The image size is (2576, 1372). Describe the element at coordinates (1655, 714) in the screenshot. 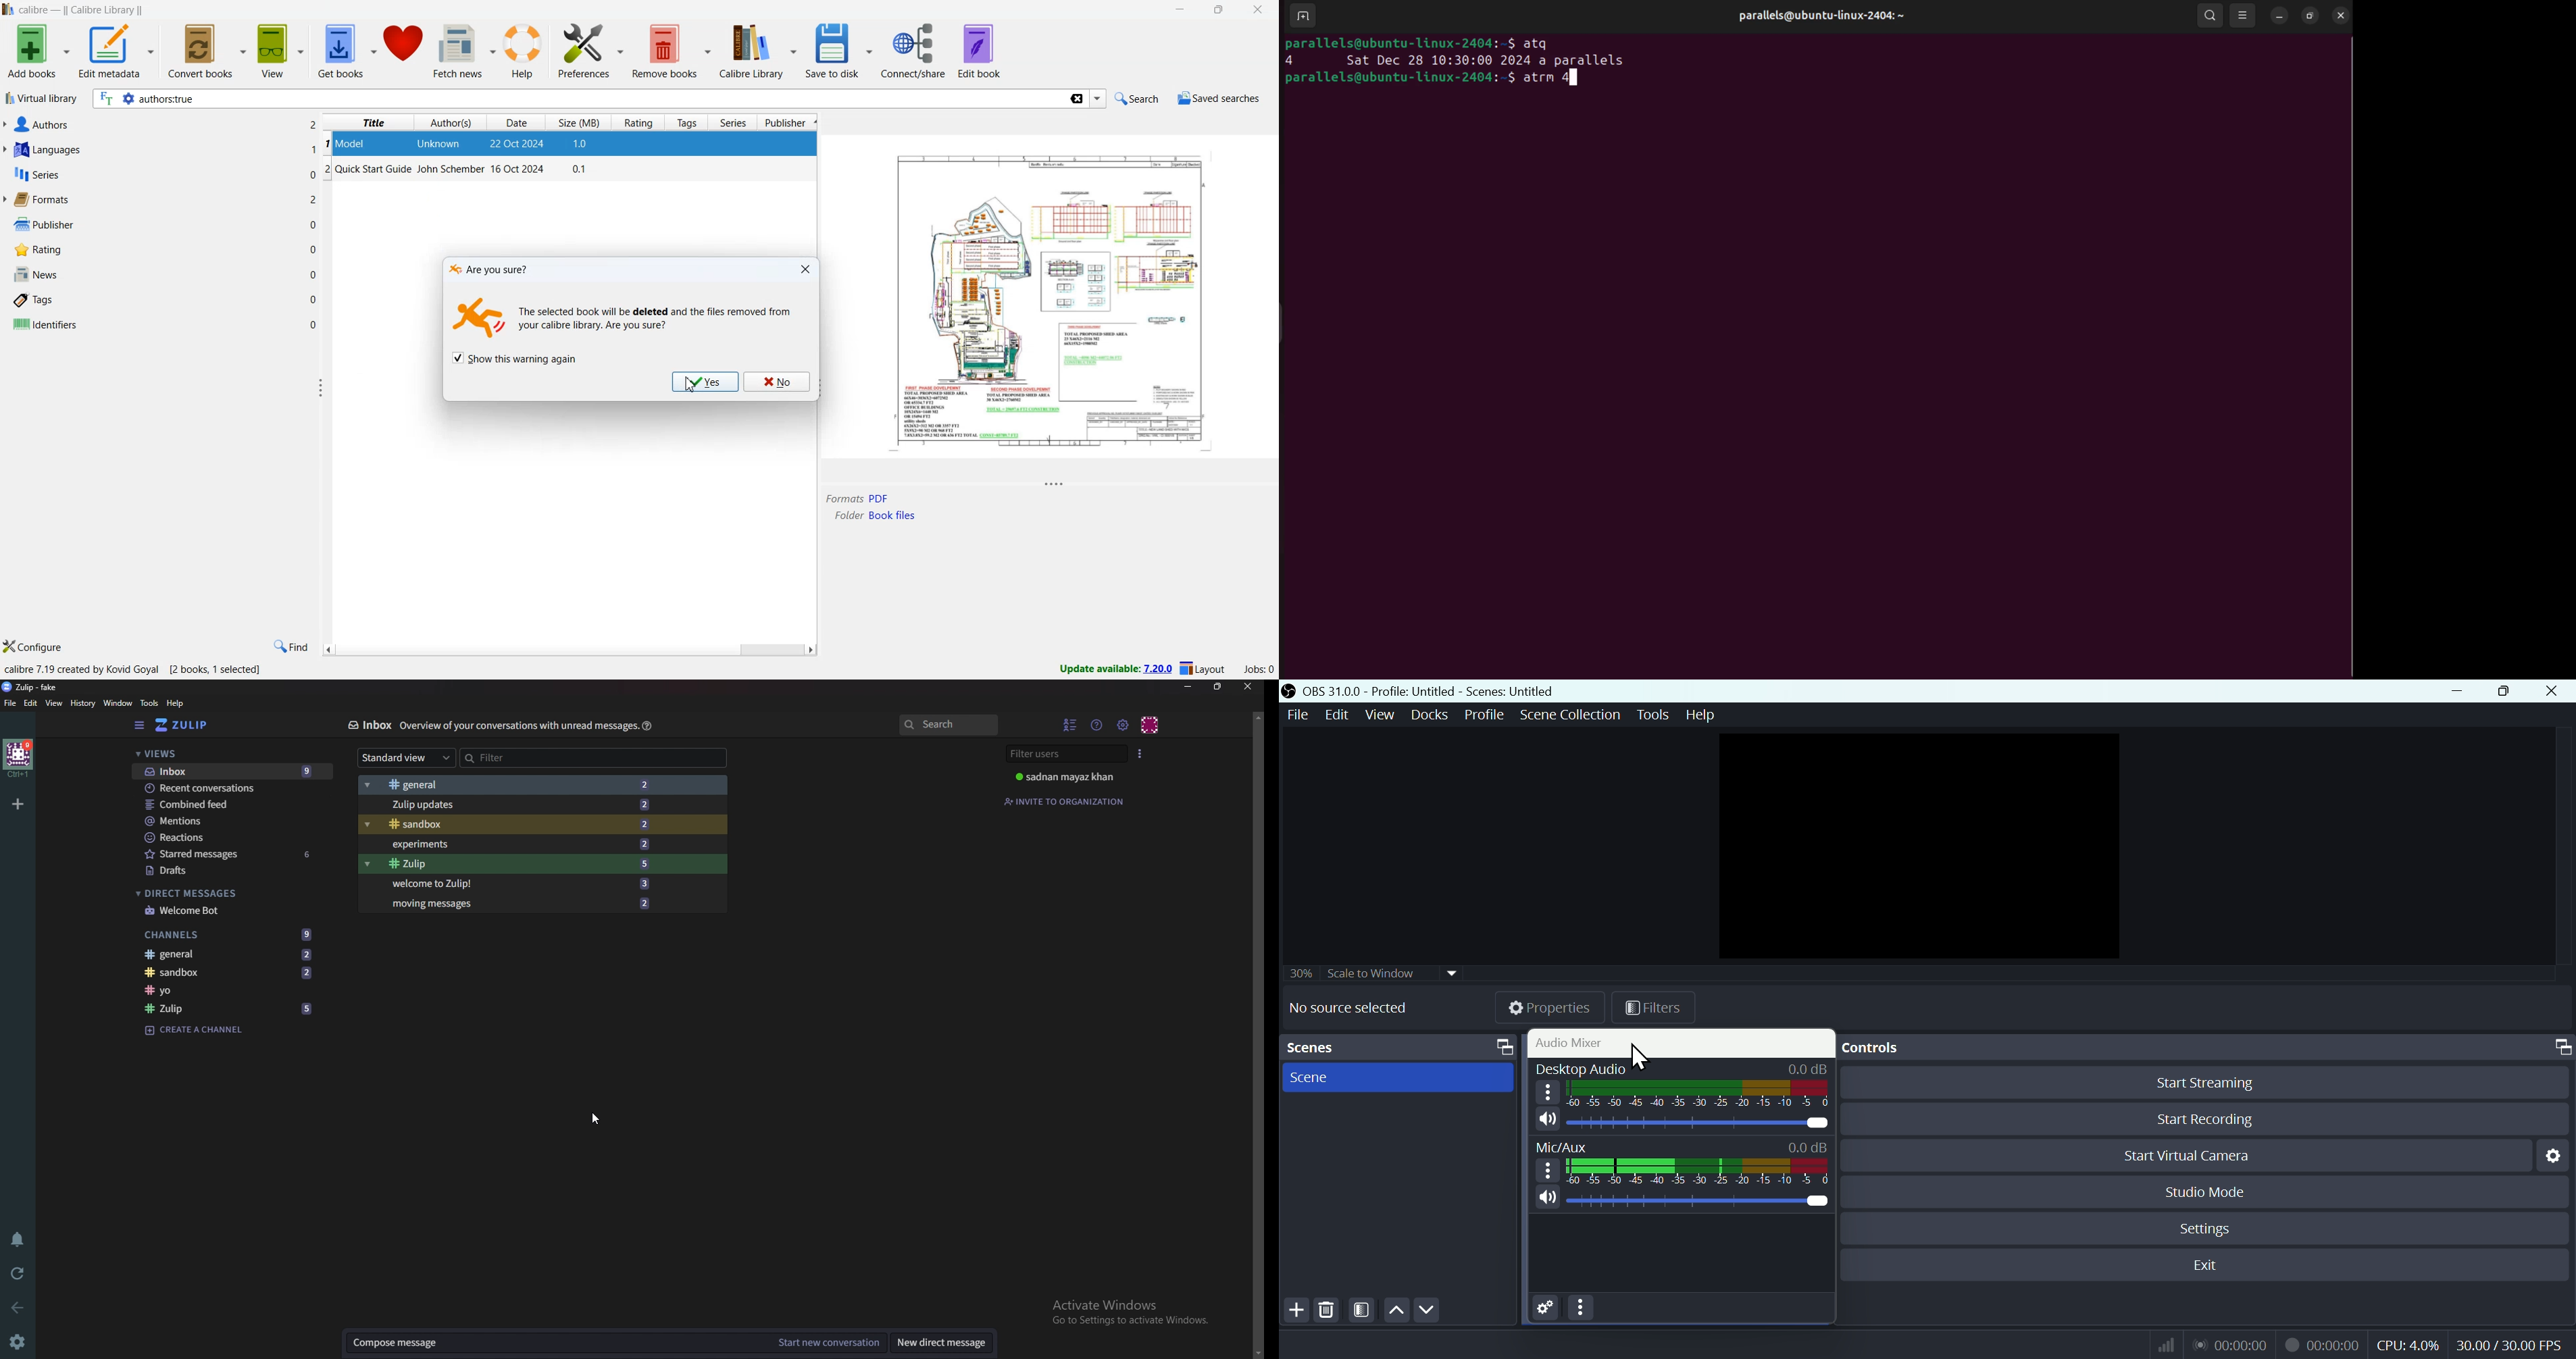

I see `Tools` at that location.